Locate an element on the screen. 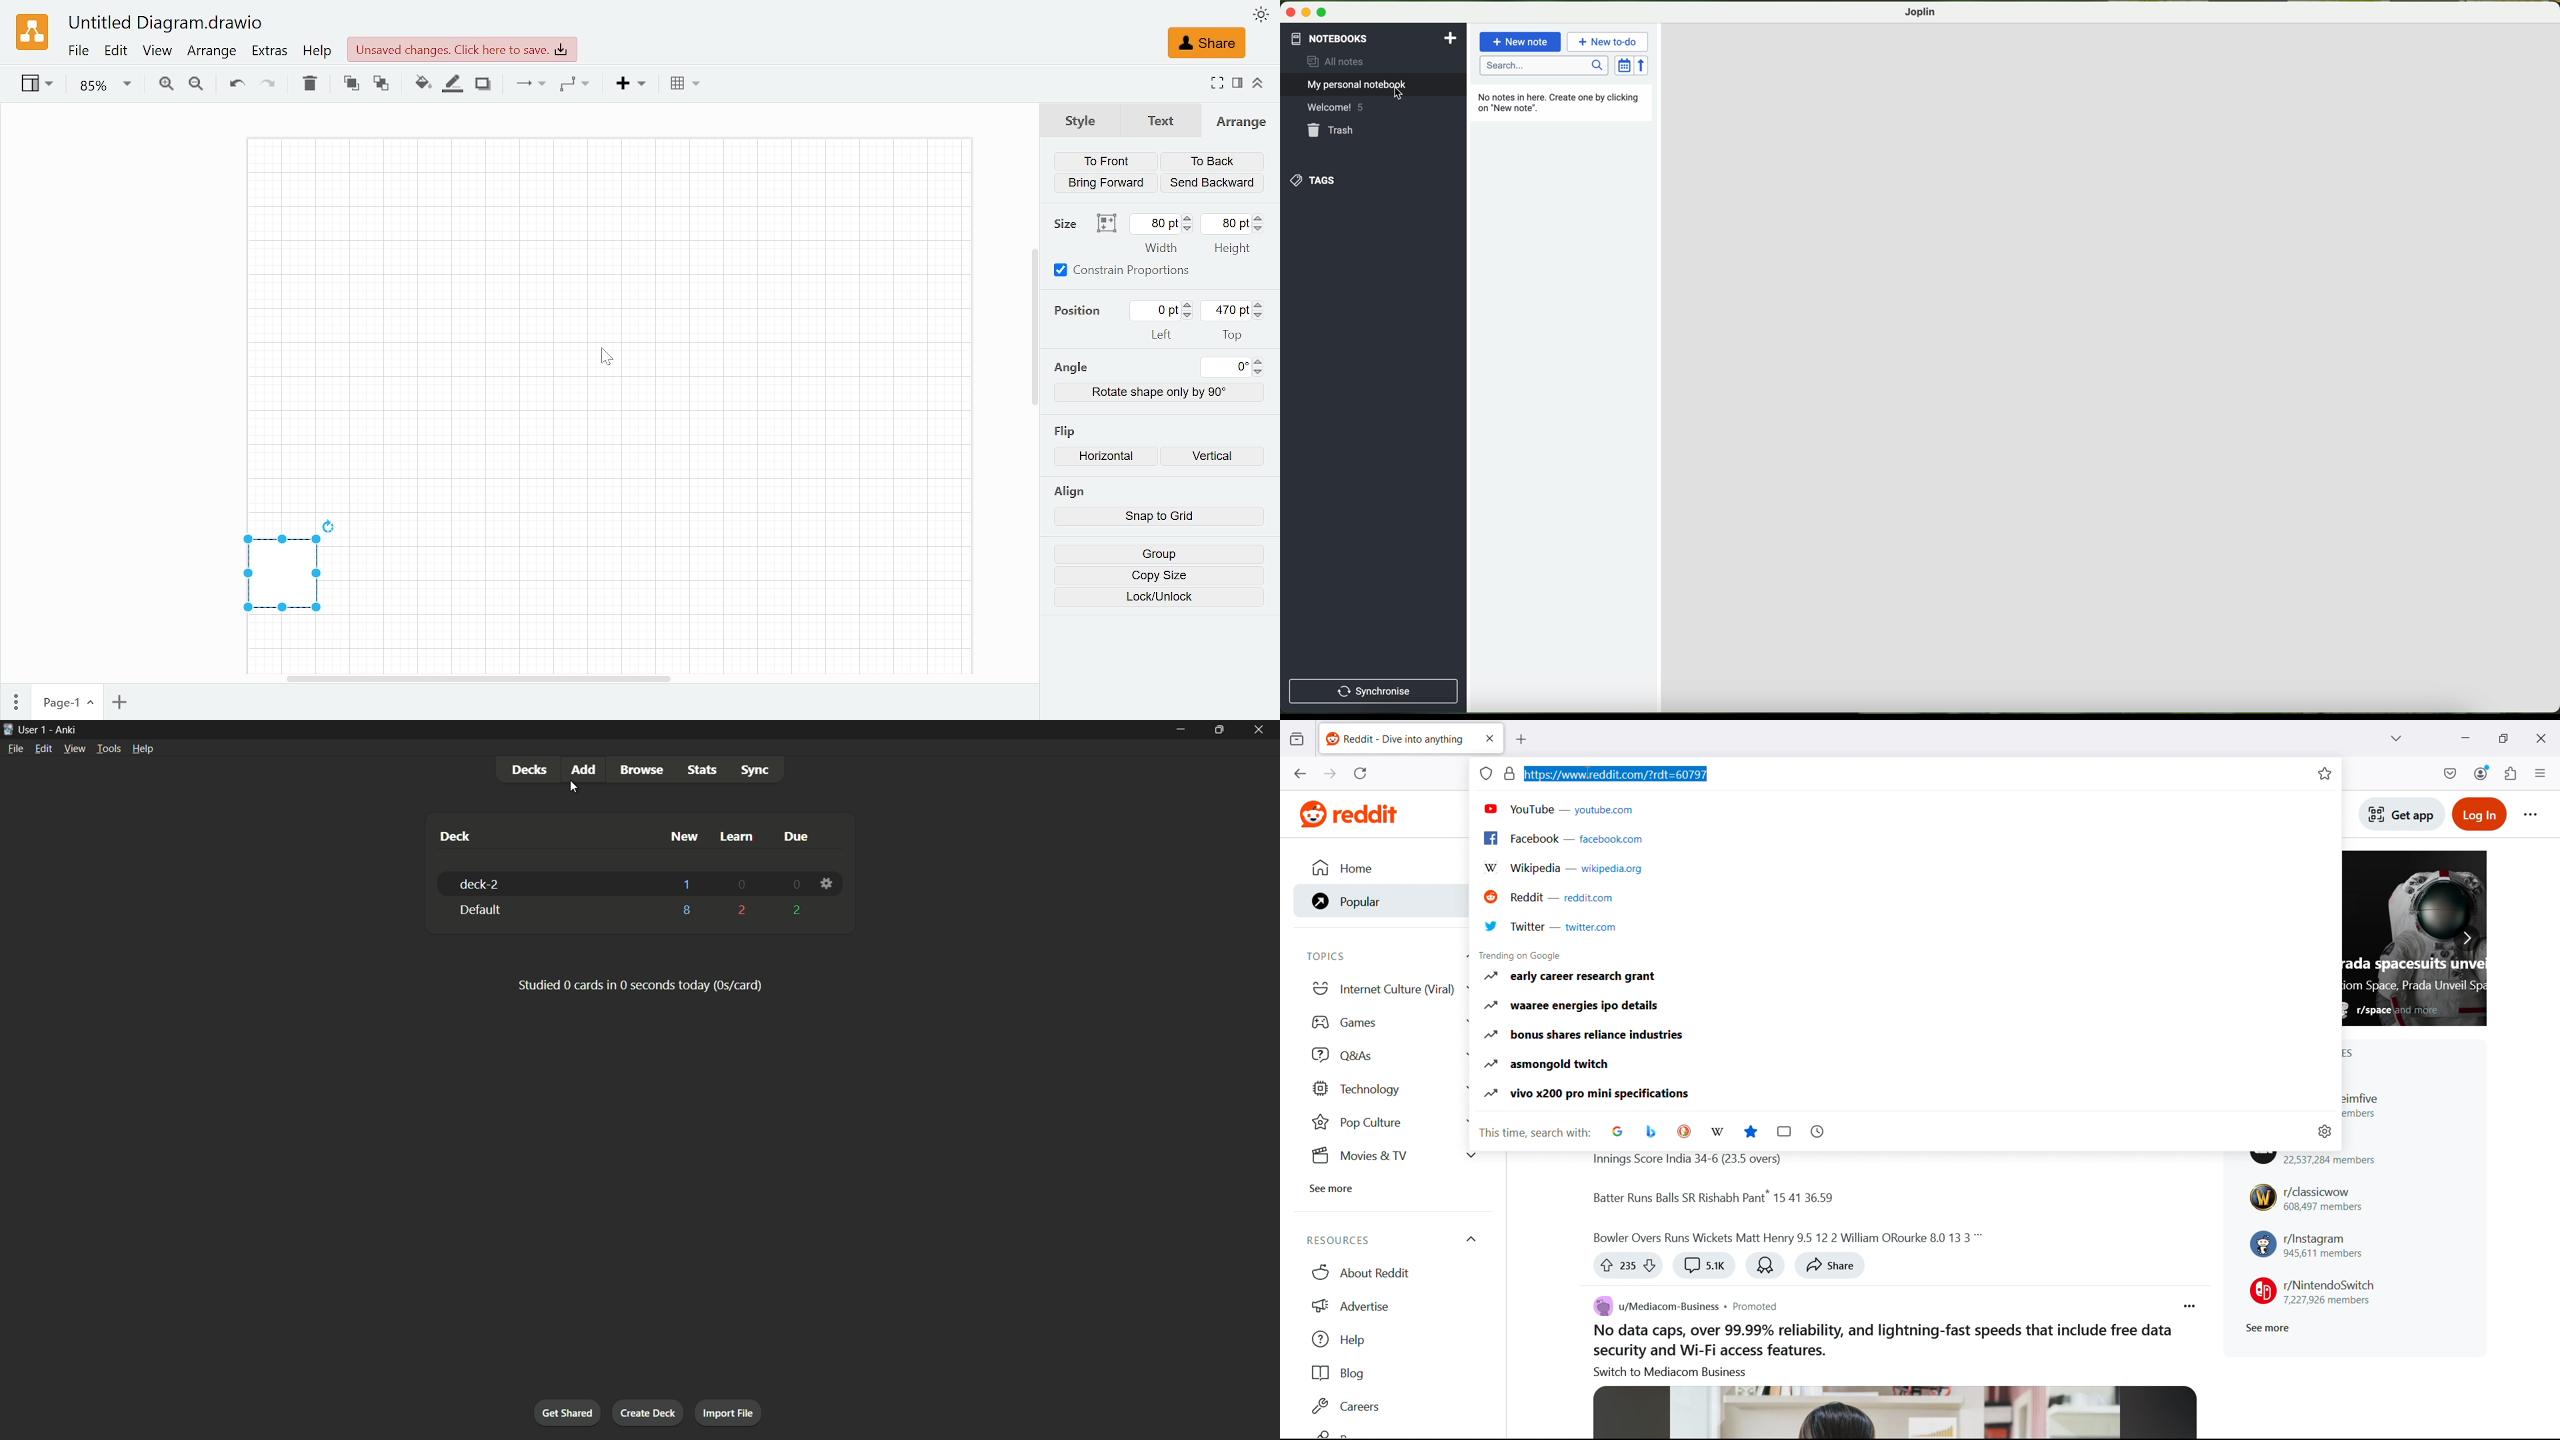 Image resolution: width=2576 pixels, height=1456 pixels. settings is located at coordinates (826, 883).